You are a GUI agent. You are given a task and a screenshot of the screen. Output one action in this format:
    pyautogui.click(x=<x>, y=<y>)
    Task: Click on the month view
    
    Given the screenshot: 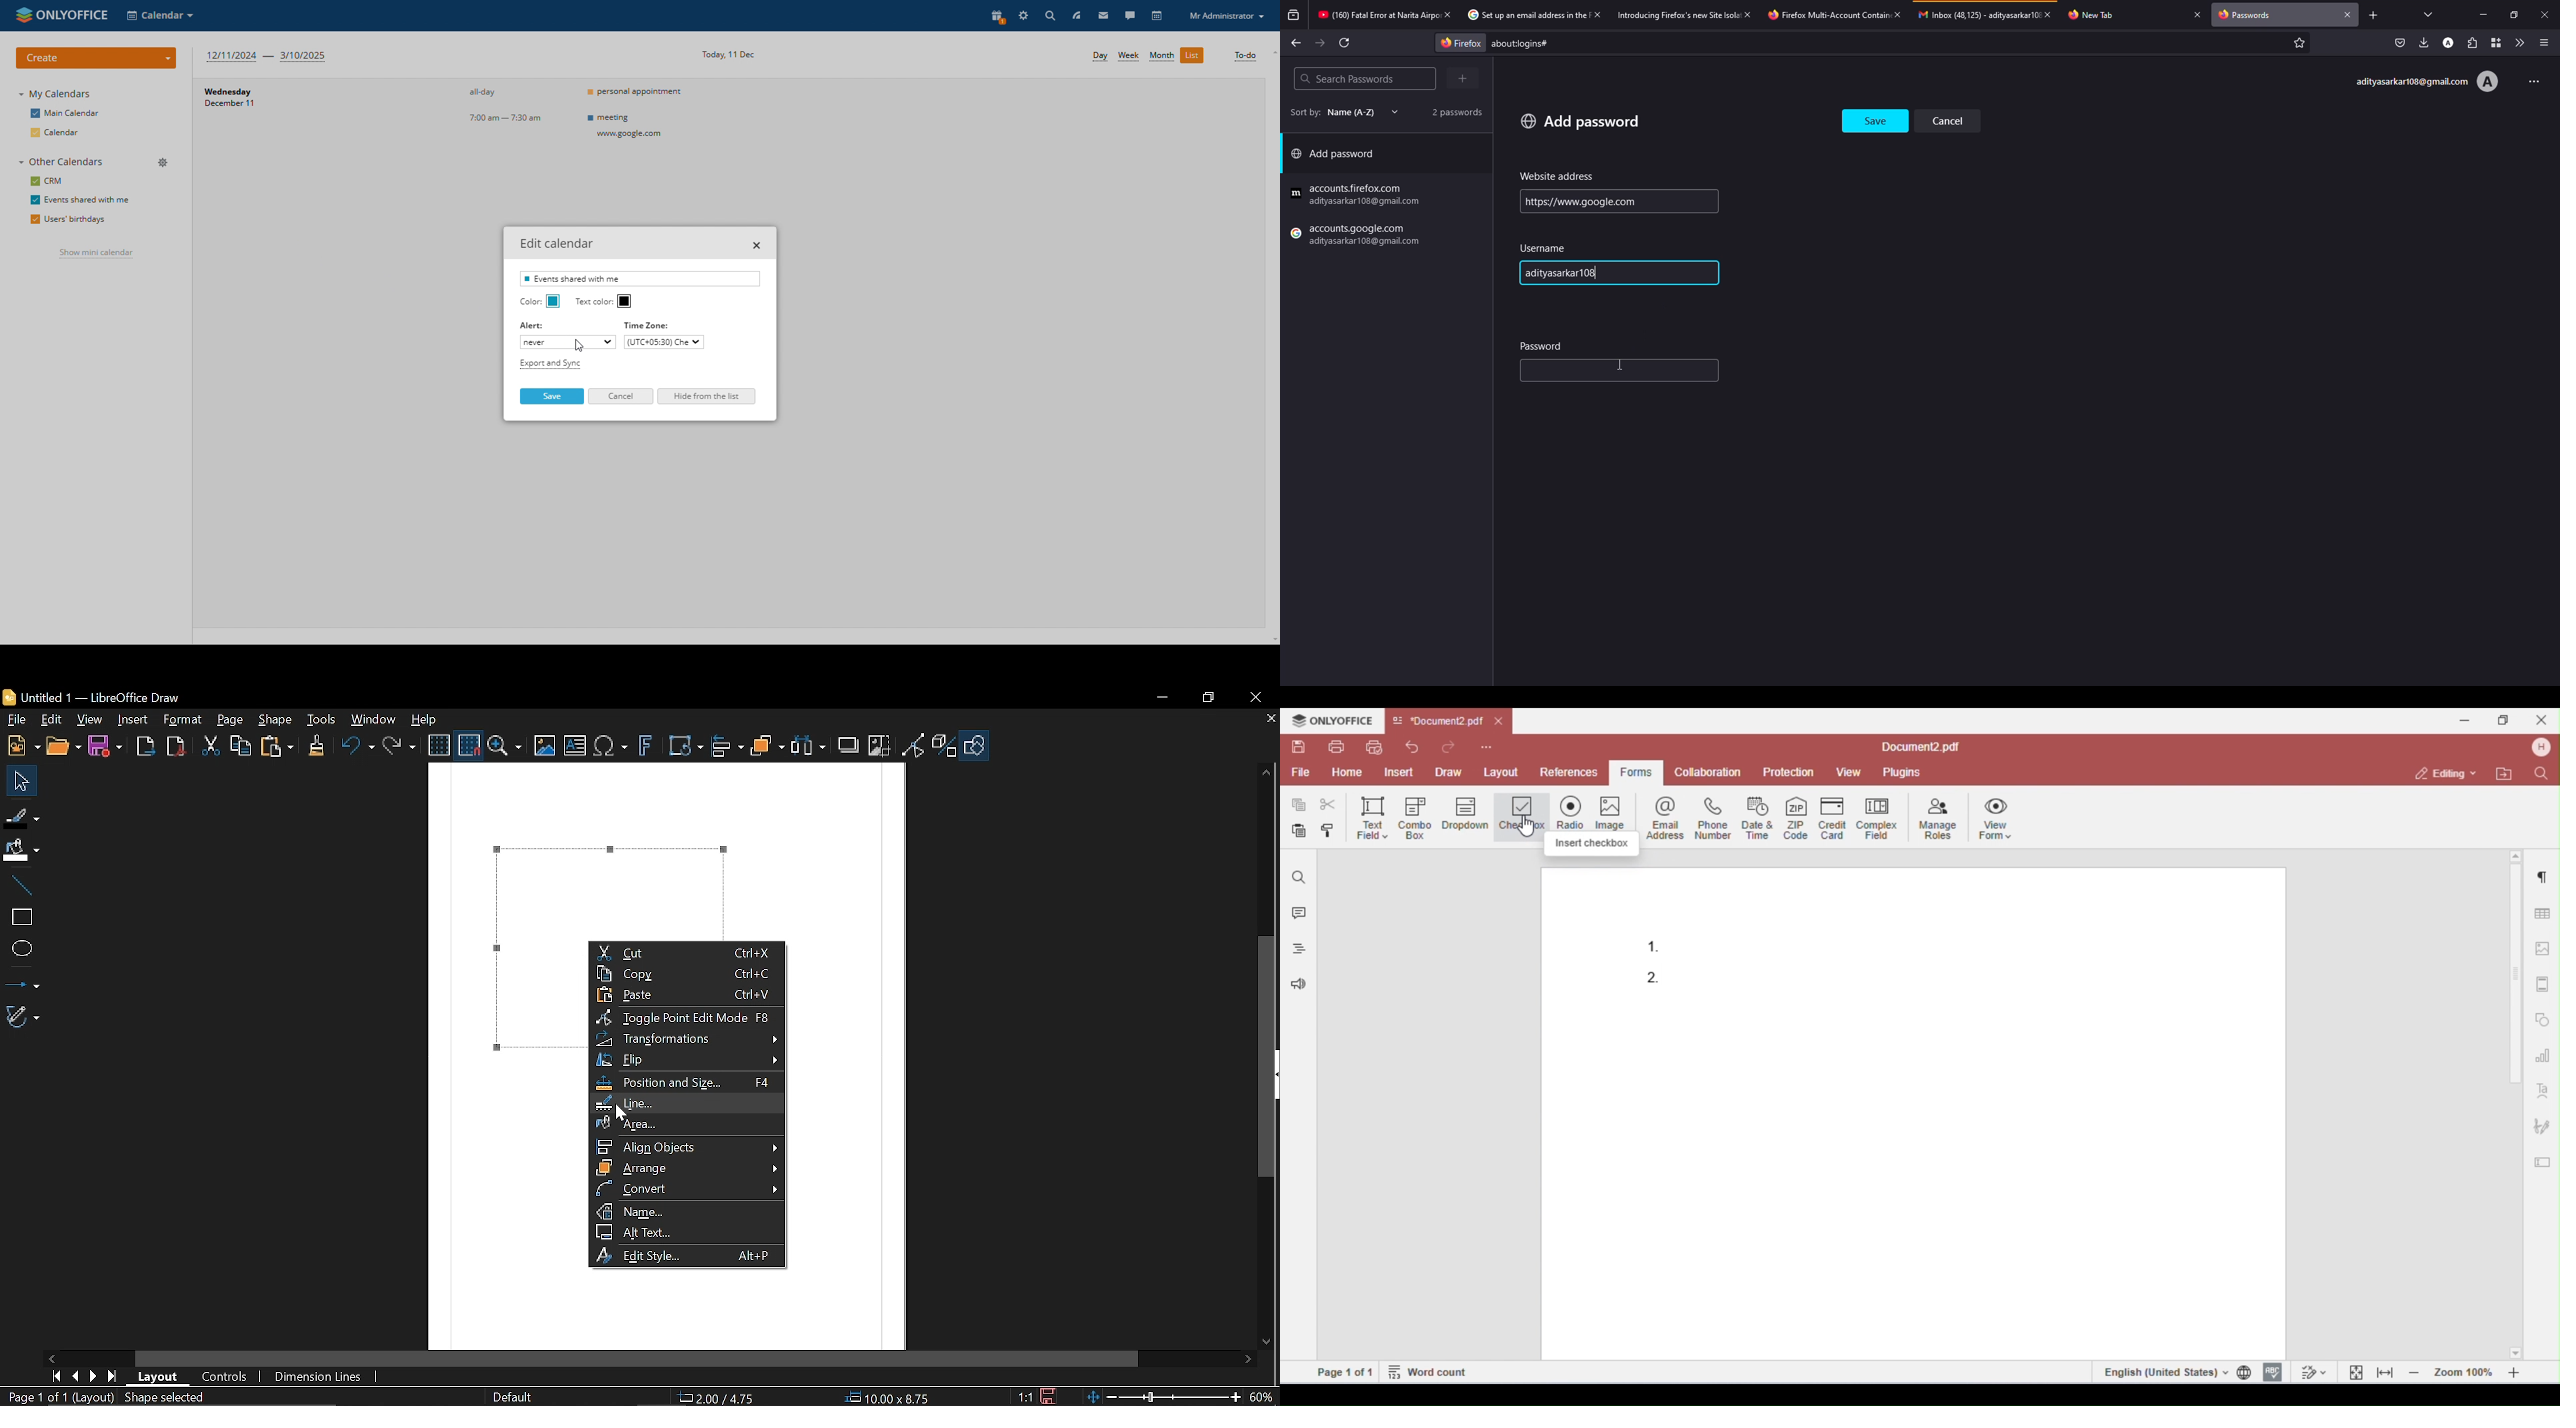 What is the action you would take?
    pyautogui.click(x=1161, y=56)
    